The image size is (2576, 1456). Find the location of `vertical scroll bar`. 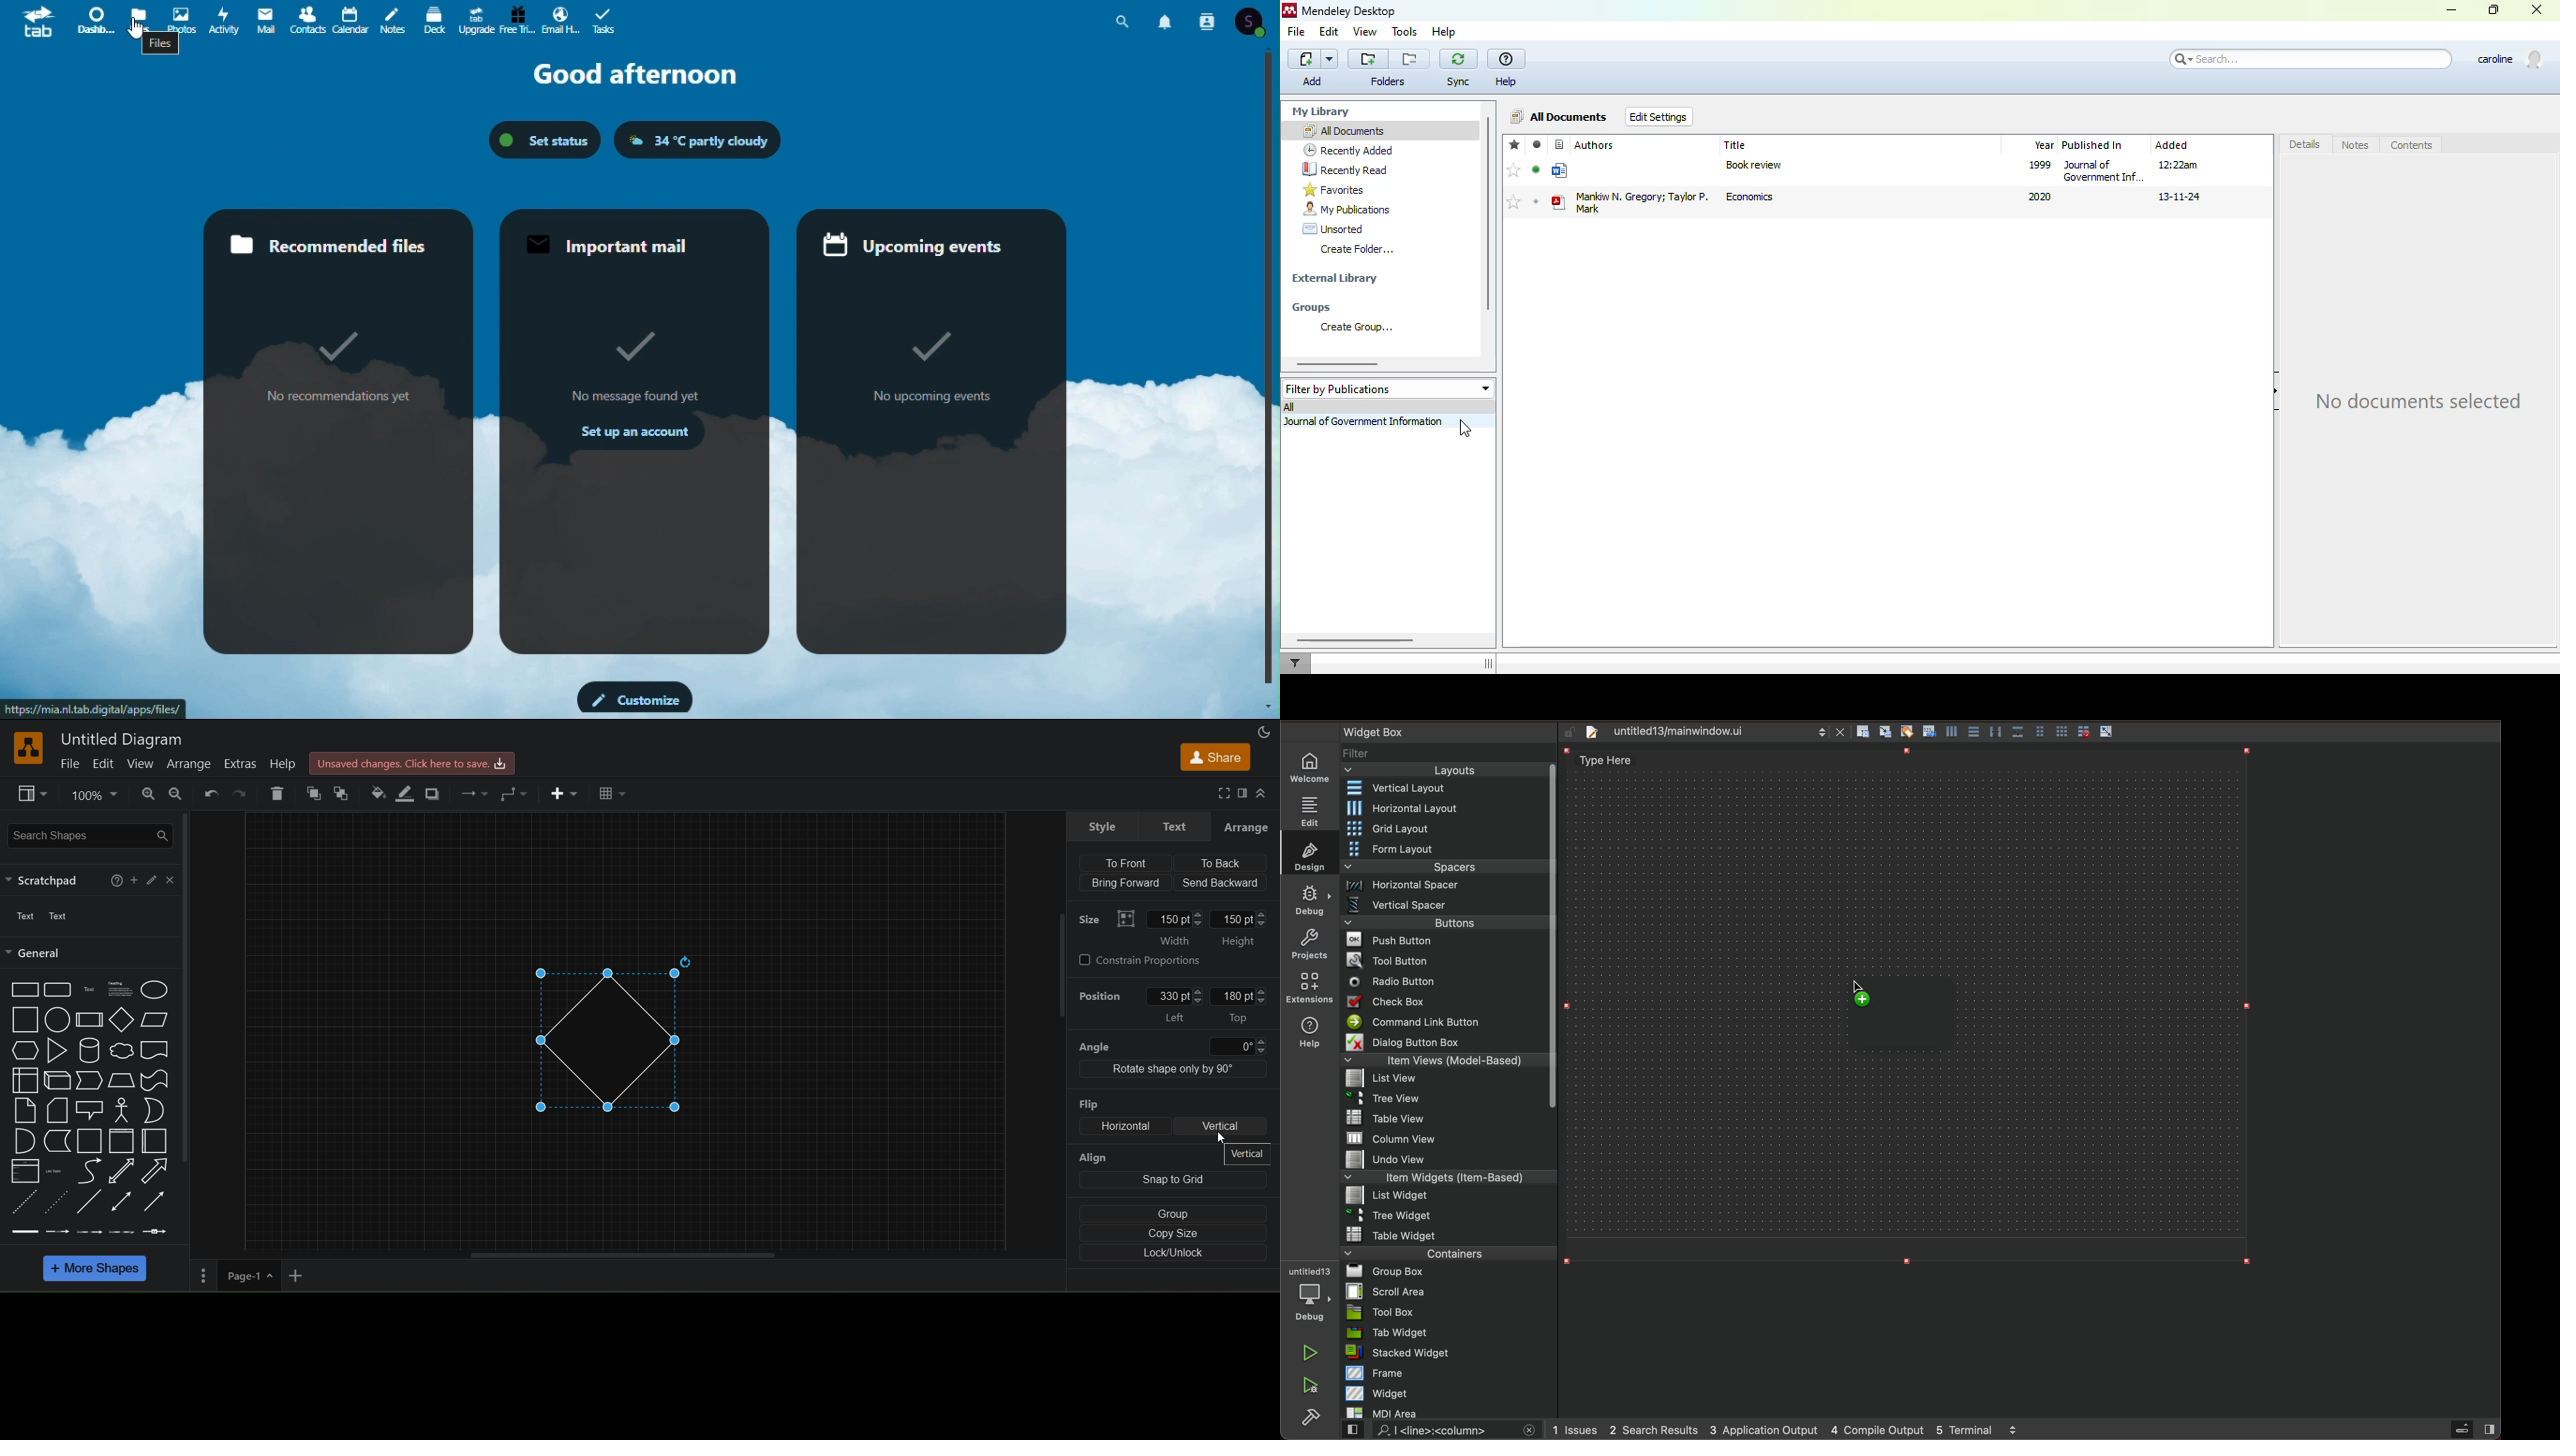

vertical scroll bar is located at coordinates (1487, 214).